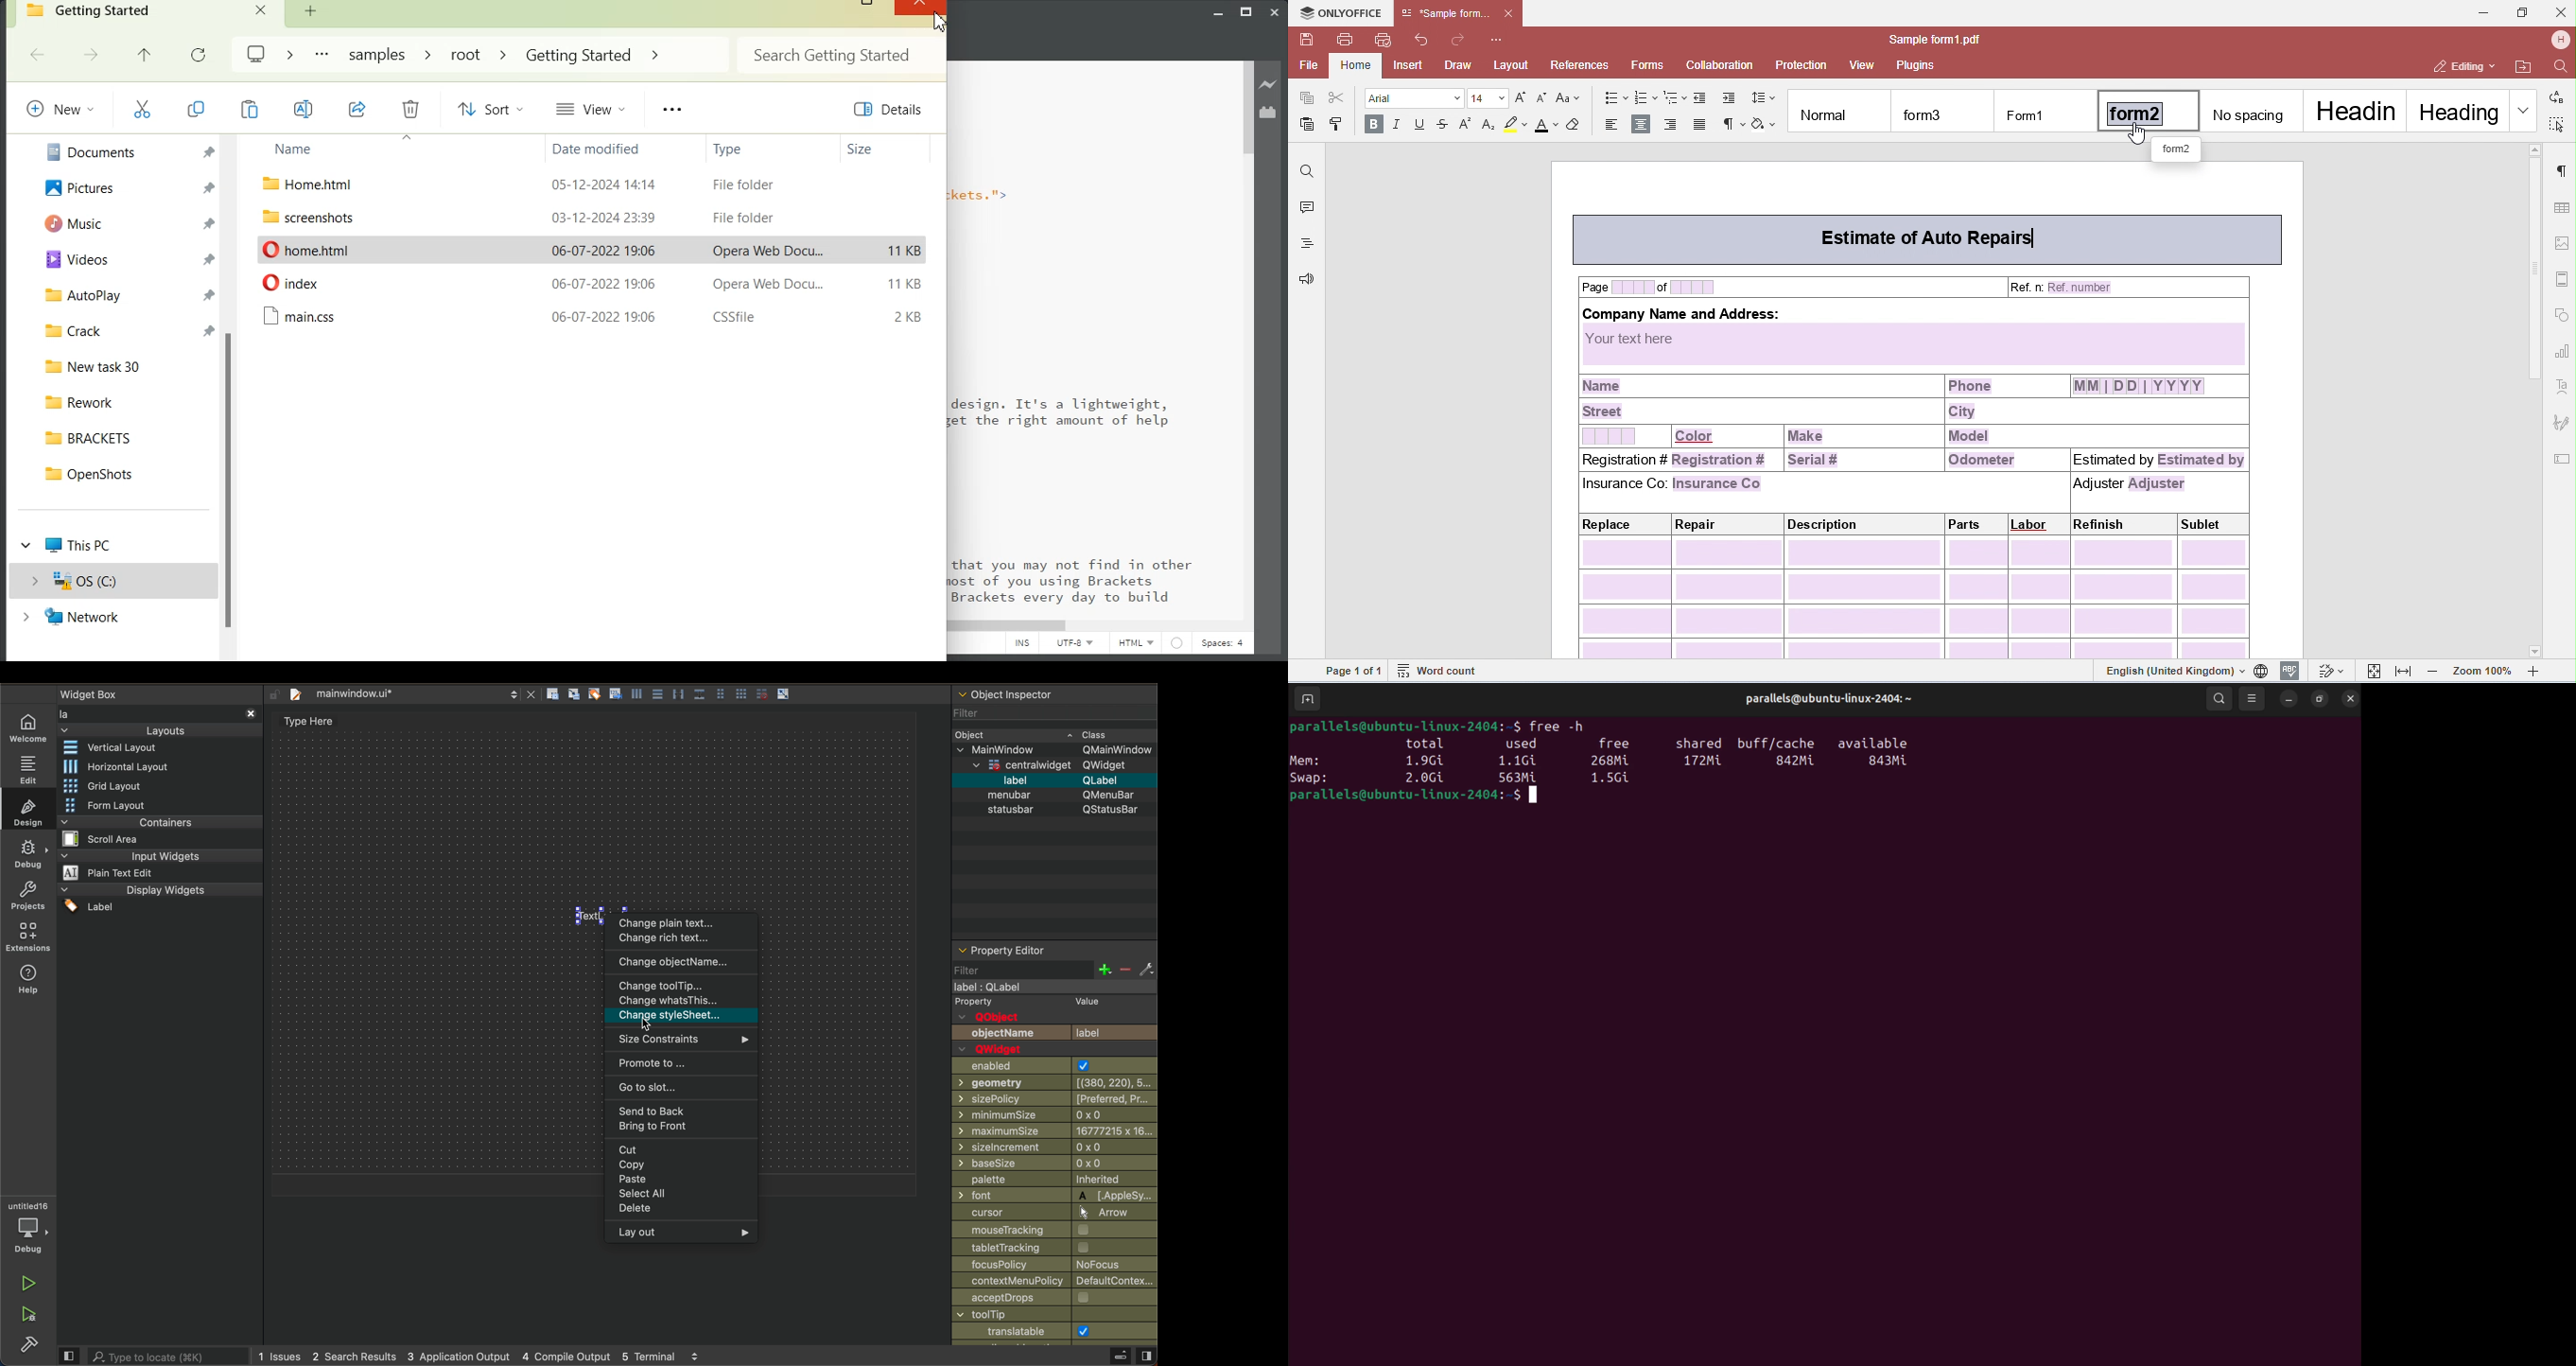 This screenshot has width=2576, height=1372. I want to click on type here , so click(314, 722).